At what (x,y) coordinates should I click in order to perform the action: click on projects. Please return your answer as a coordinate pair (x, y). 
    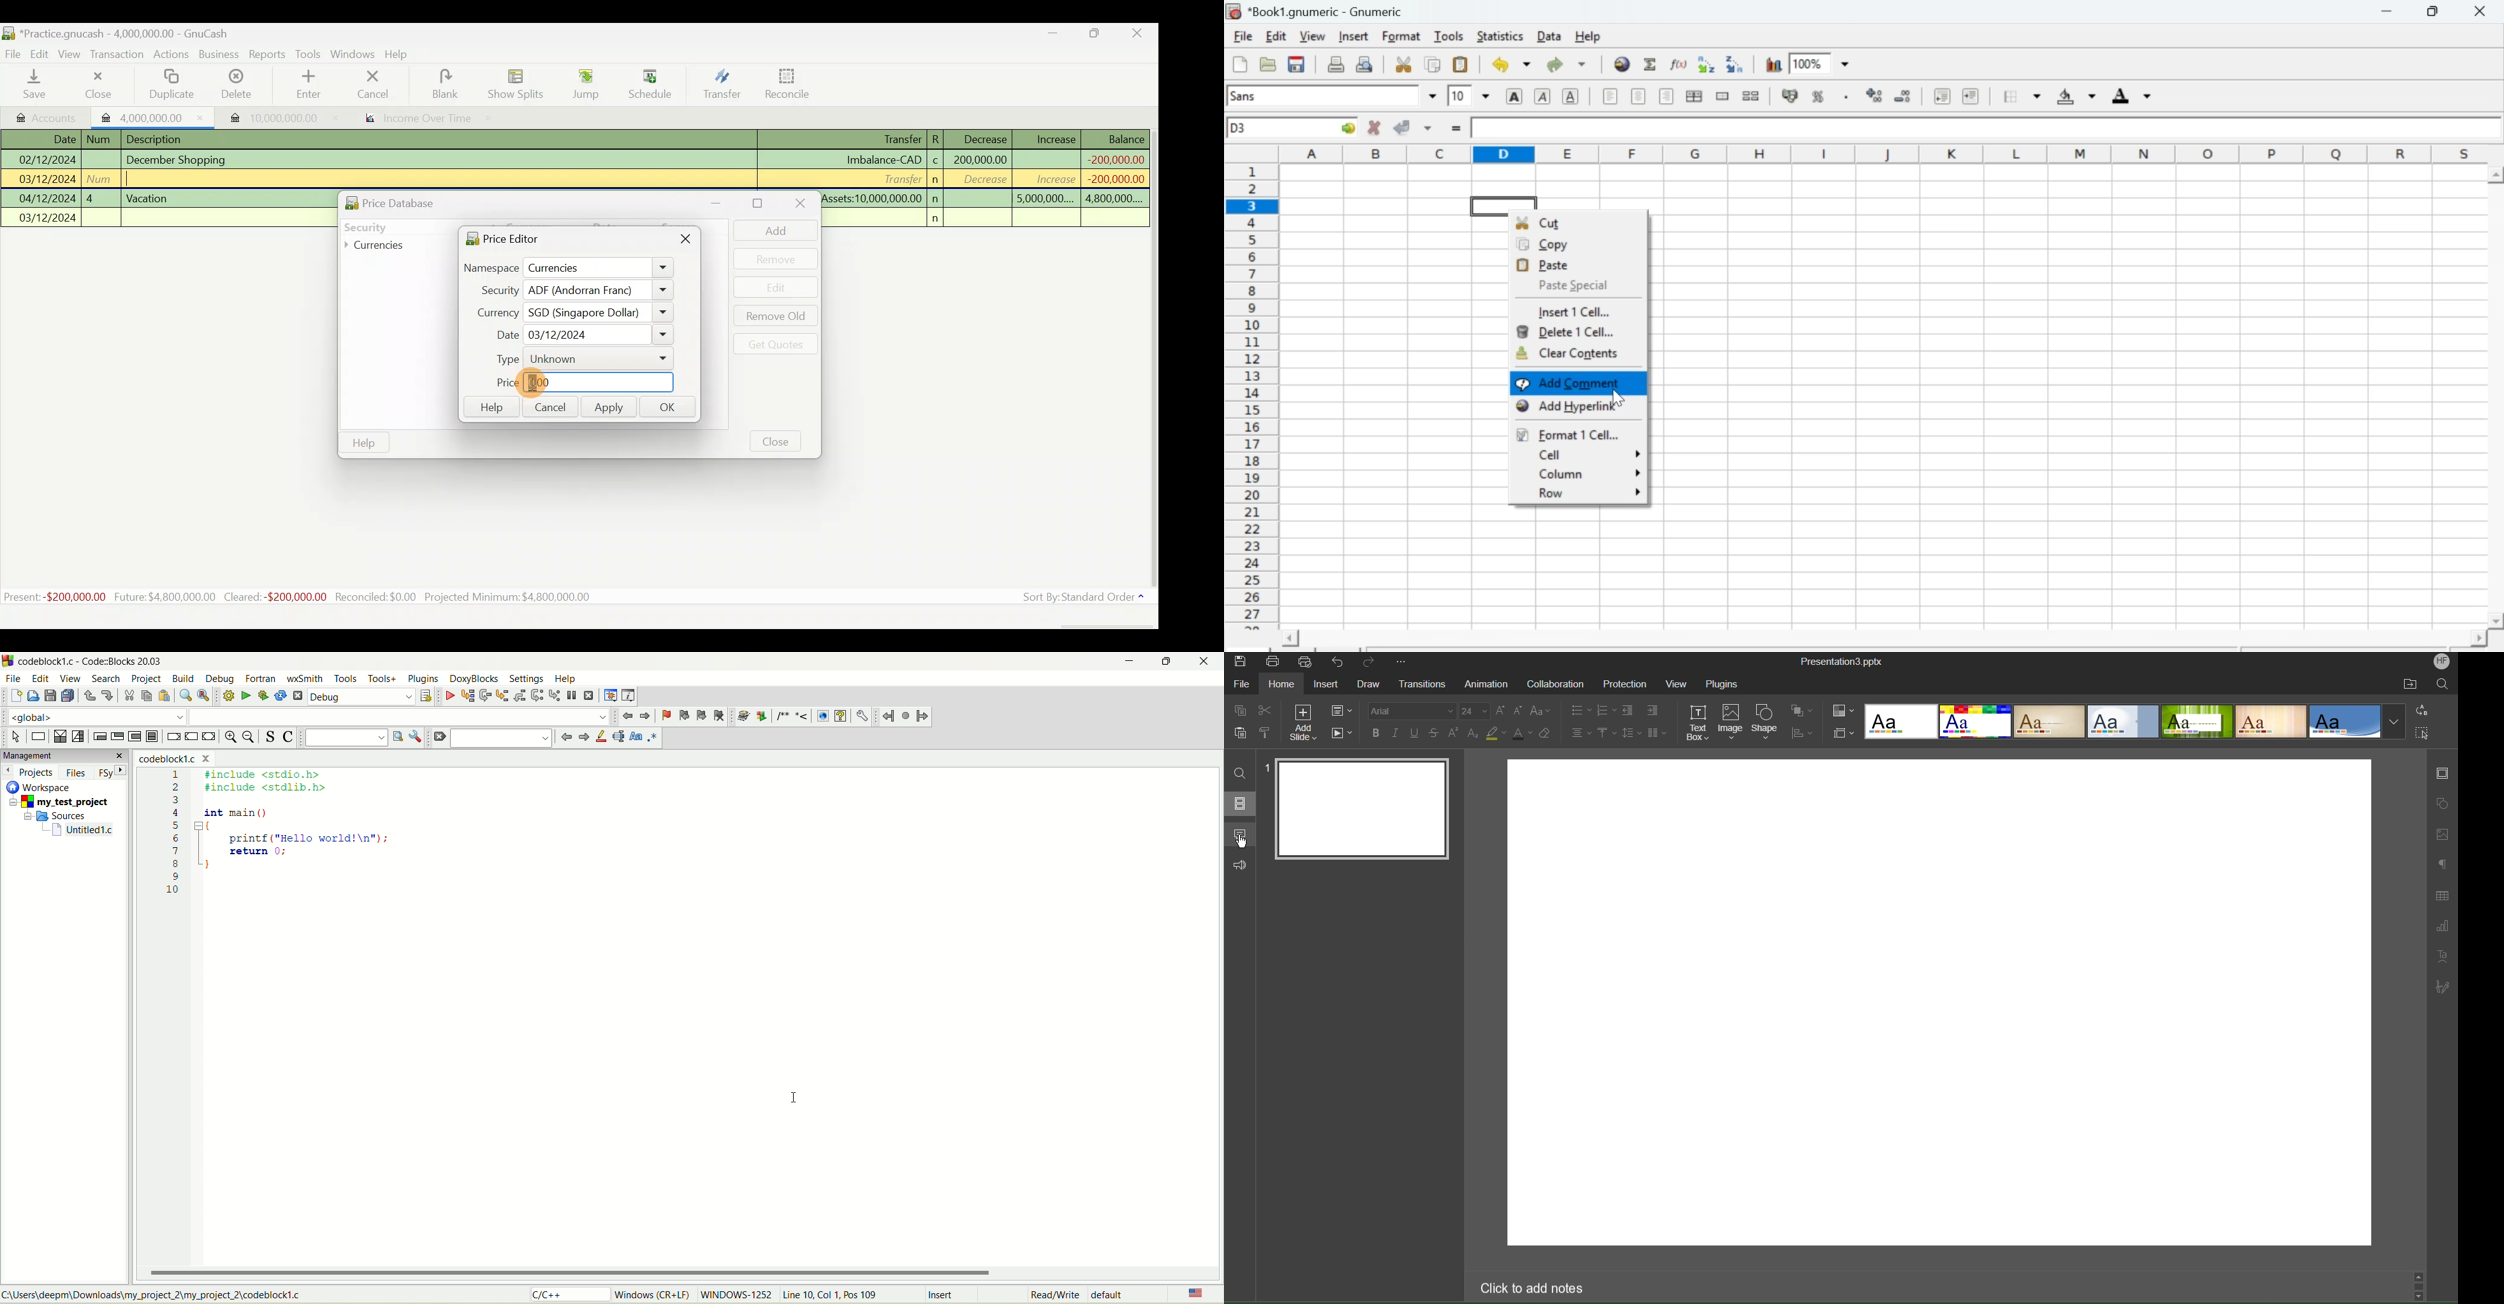
    Looking at the image, I should click on (30, 772).